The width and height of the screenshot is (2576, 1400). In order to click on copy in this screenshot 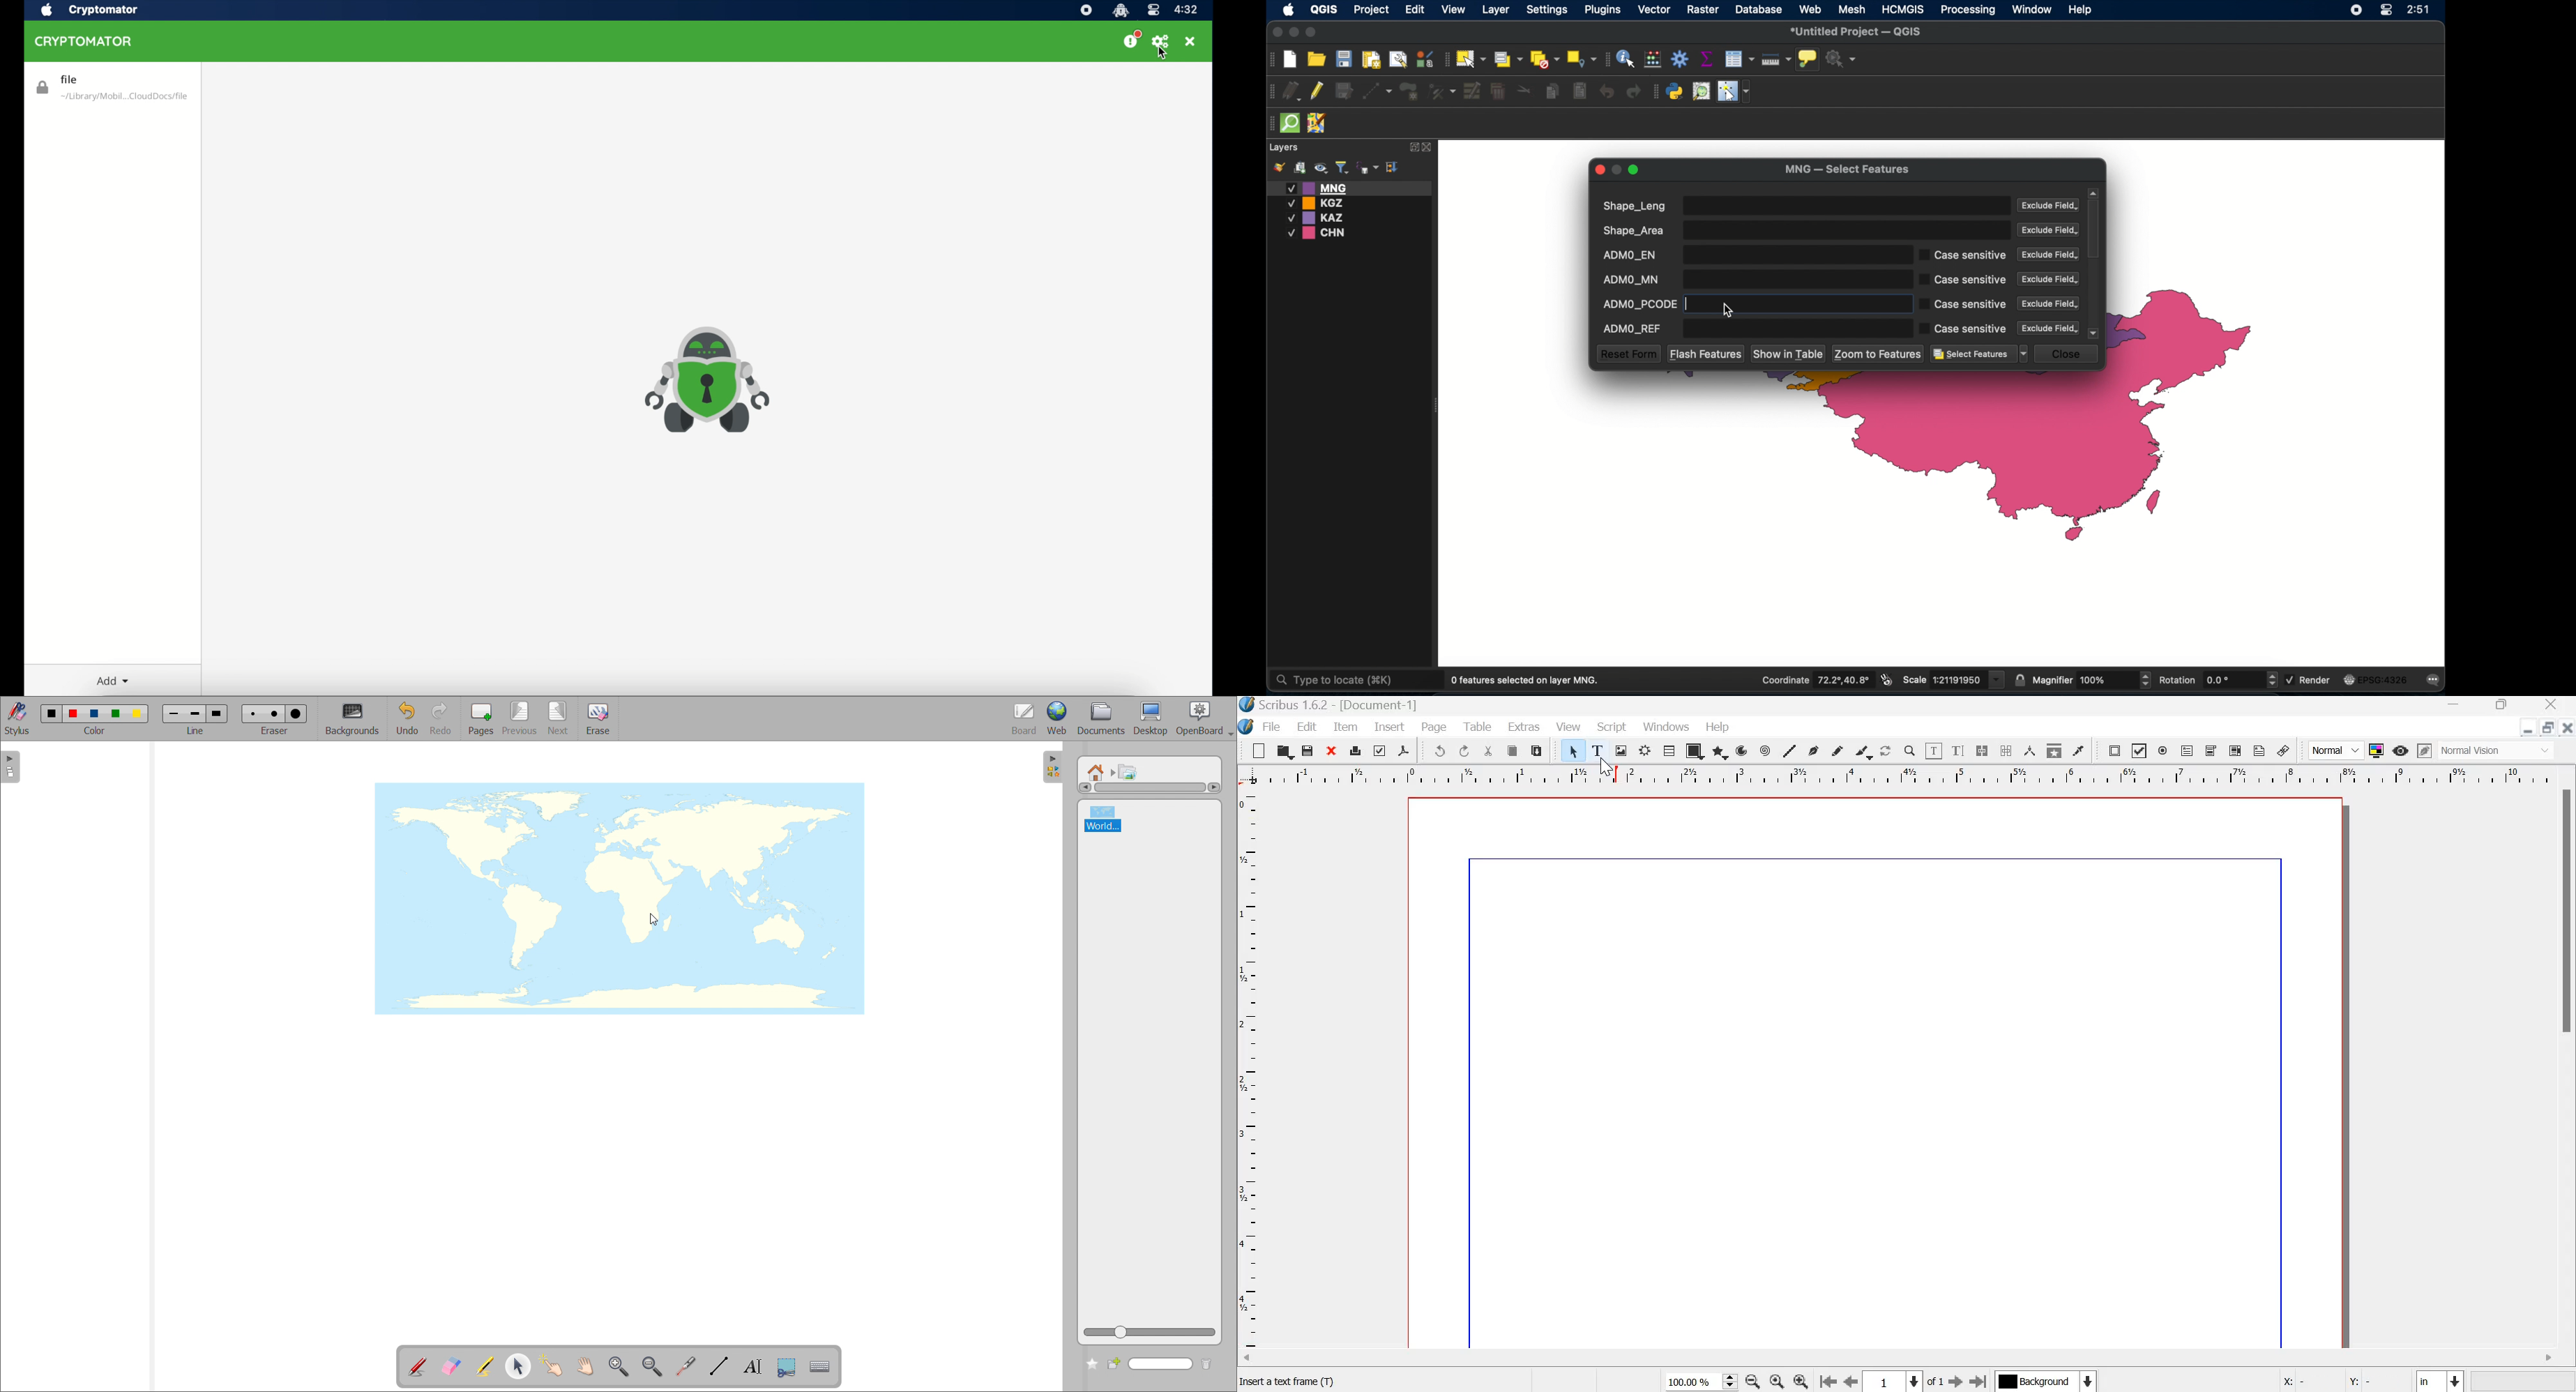, I will do `click(1513, 751)`.